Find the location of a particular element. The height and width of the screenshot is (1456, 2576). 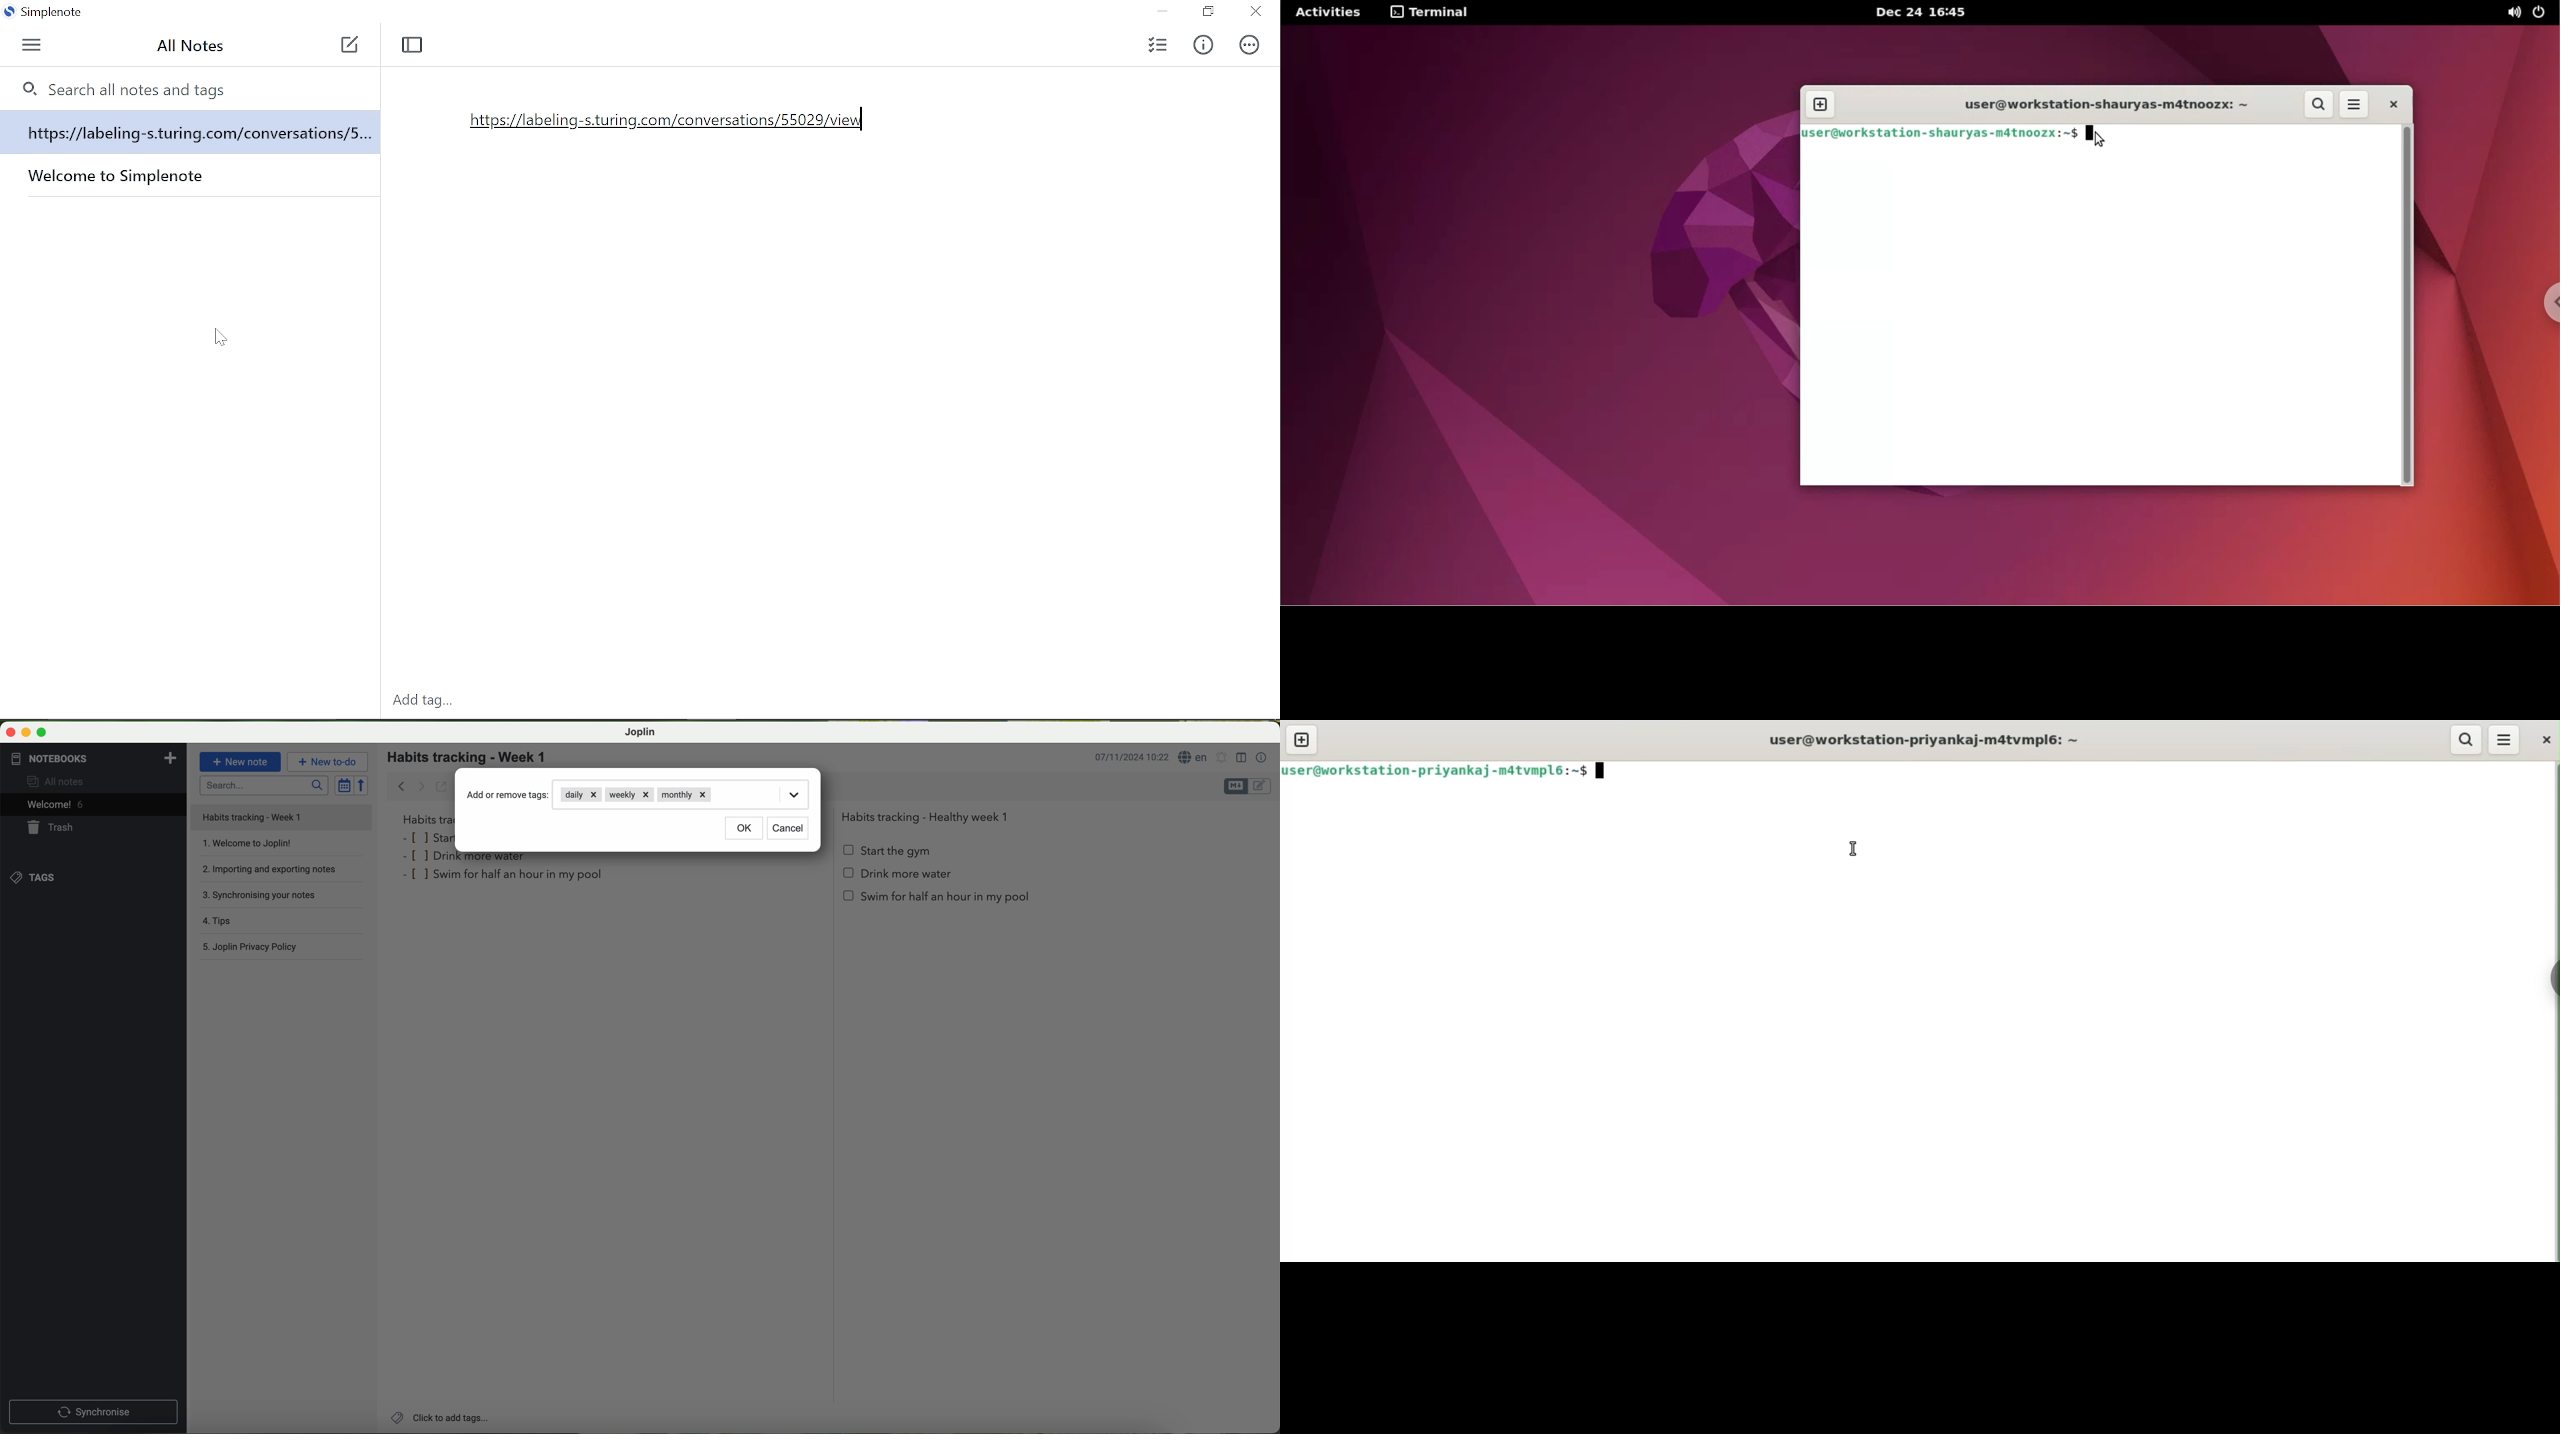

minimize is located at coordinates (24, 731).